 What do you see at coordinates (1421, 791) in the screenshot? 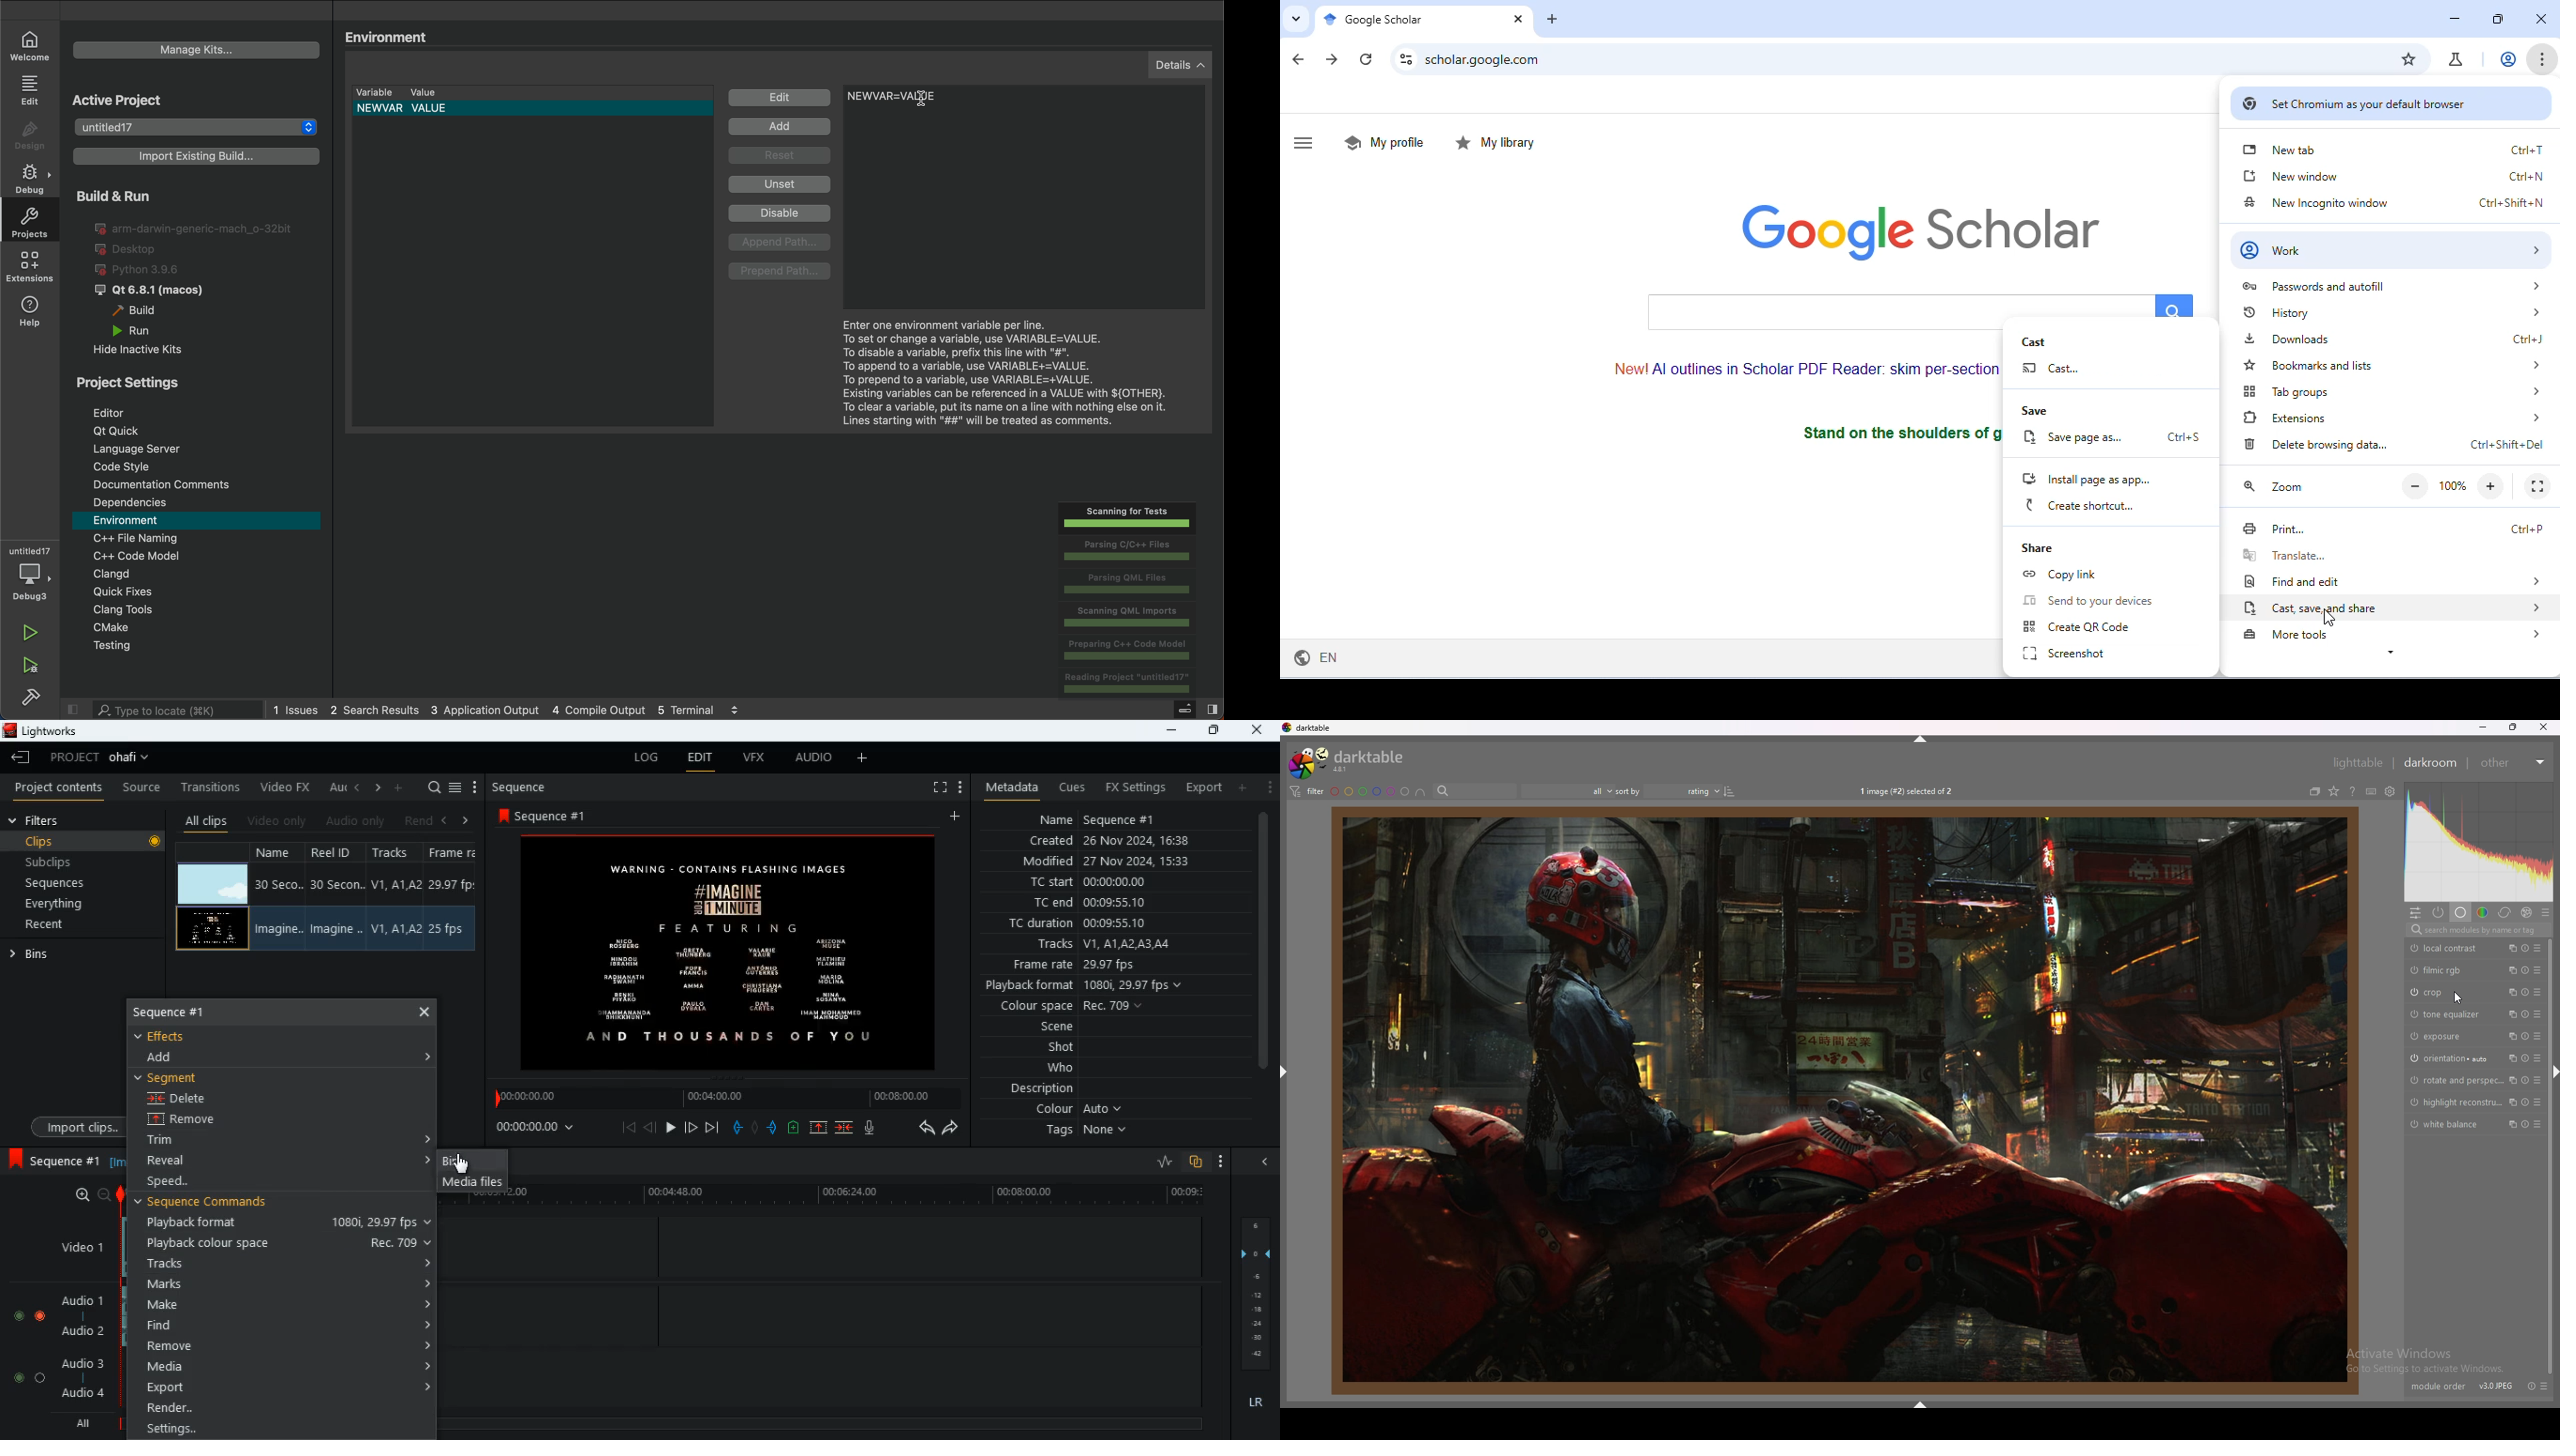
I see `include color labels` at bounding box center [1421, 791].